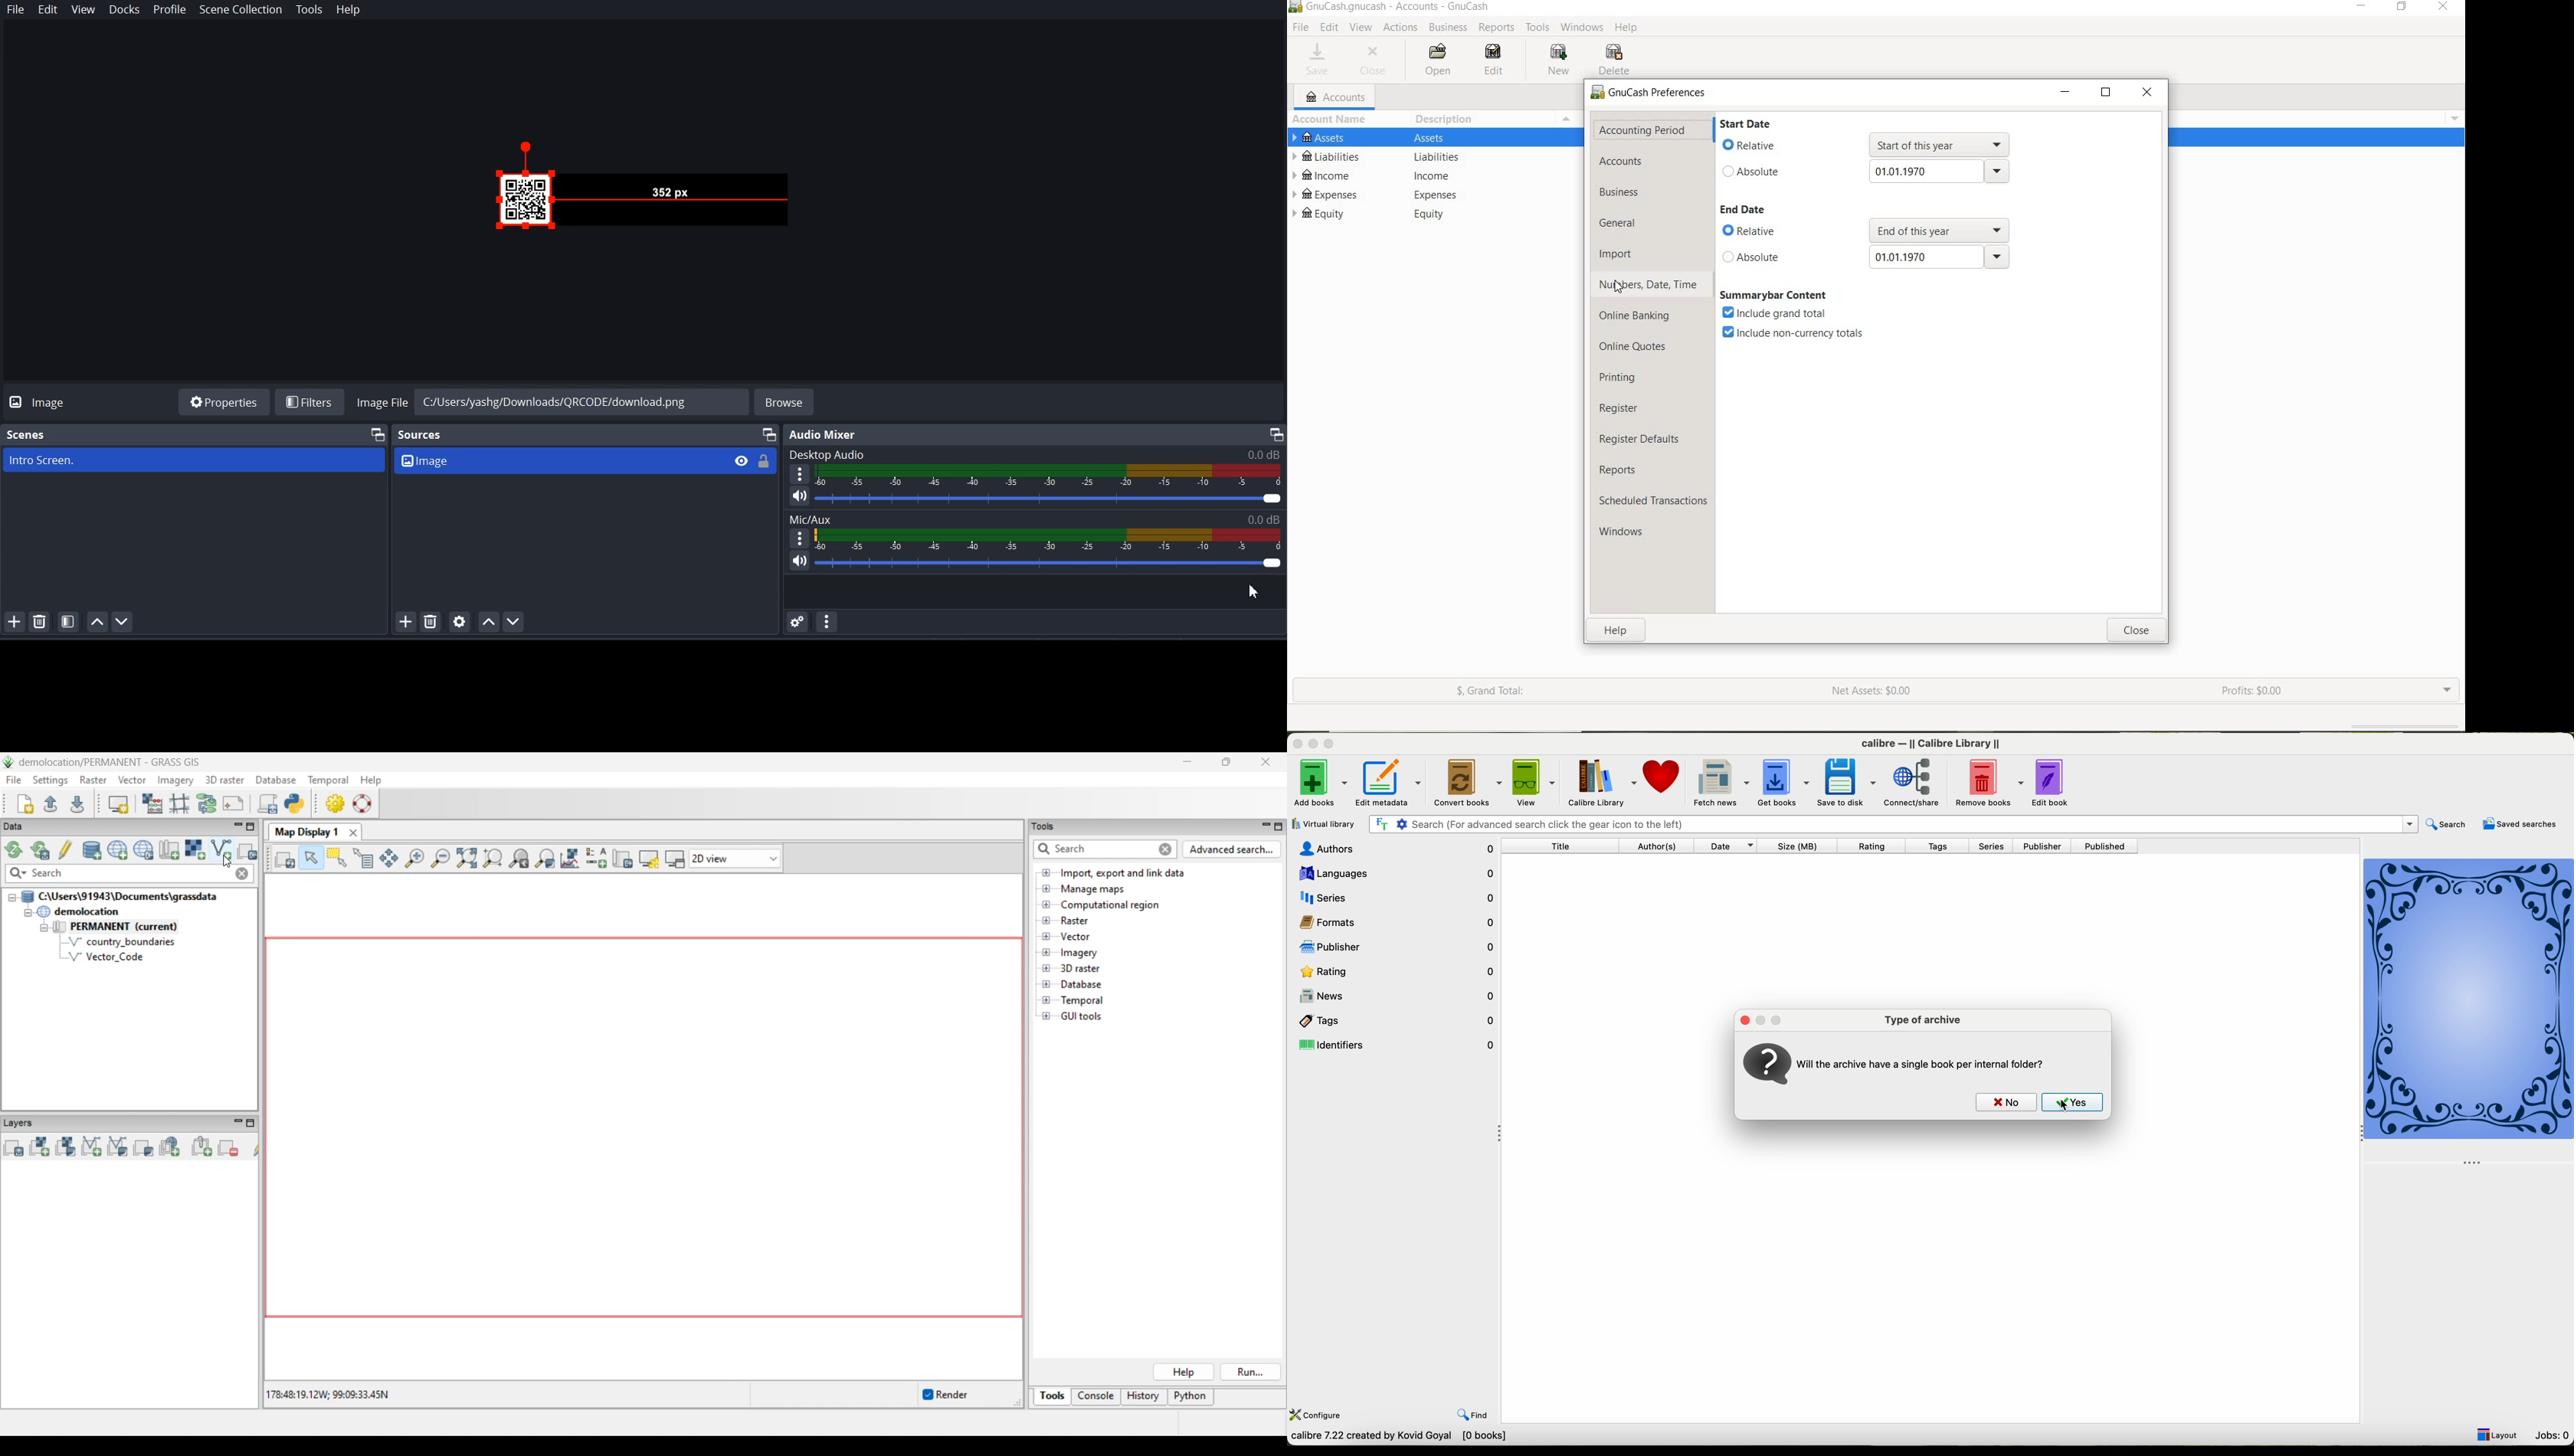 The width and height of the screenshot is (2576, 1456). I want to click on find, so click(1477, 1415).